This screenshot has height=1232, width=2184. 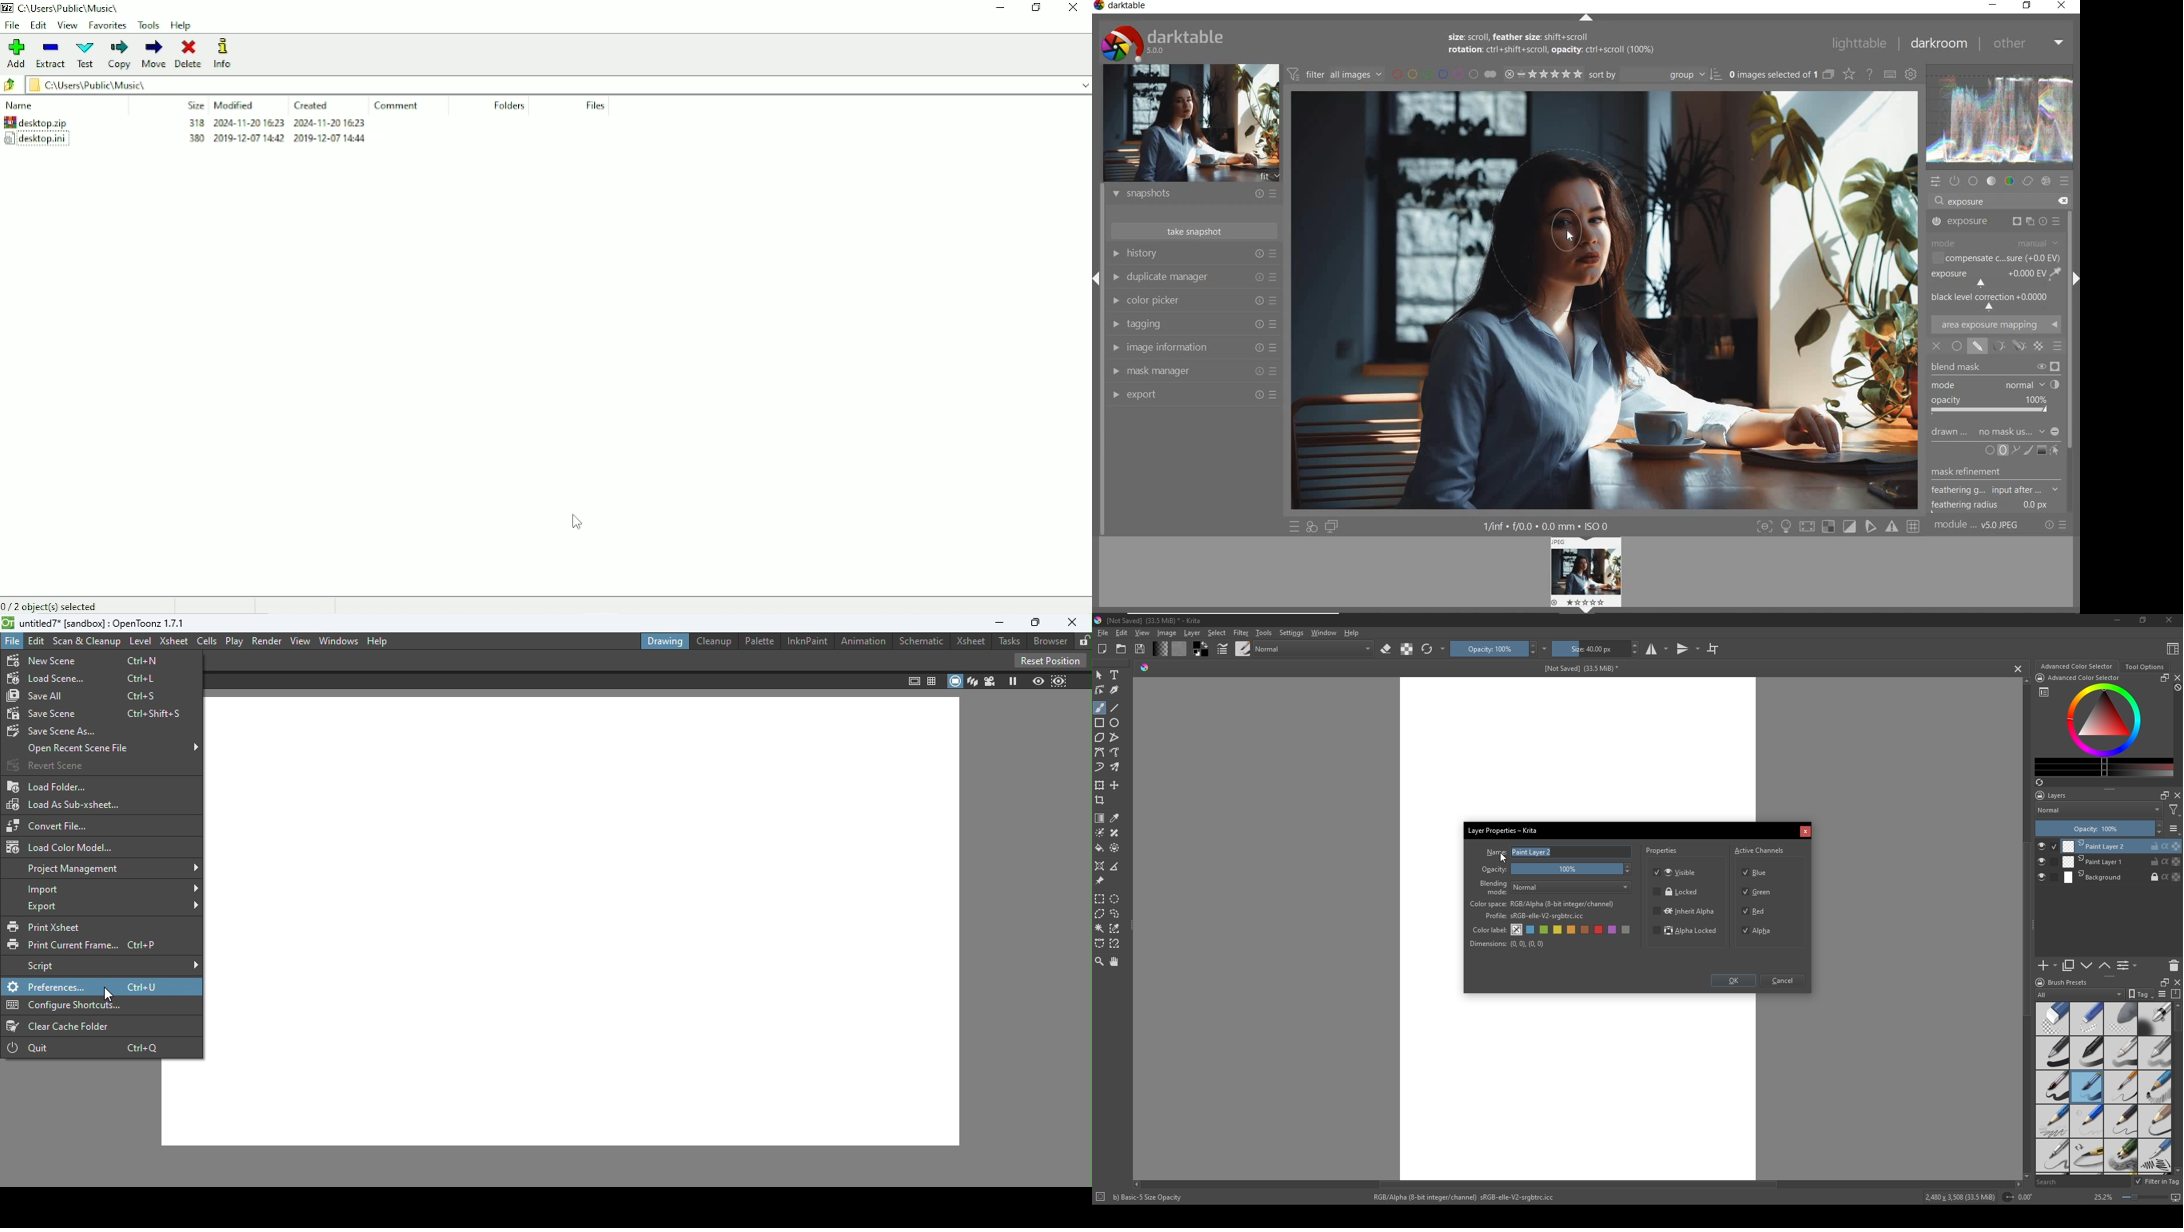 What do you see at coordinates (1989, 505) in the screenshot?
I see `feathering radius` at bounding box center [1989, 505].